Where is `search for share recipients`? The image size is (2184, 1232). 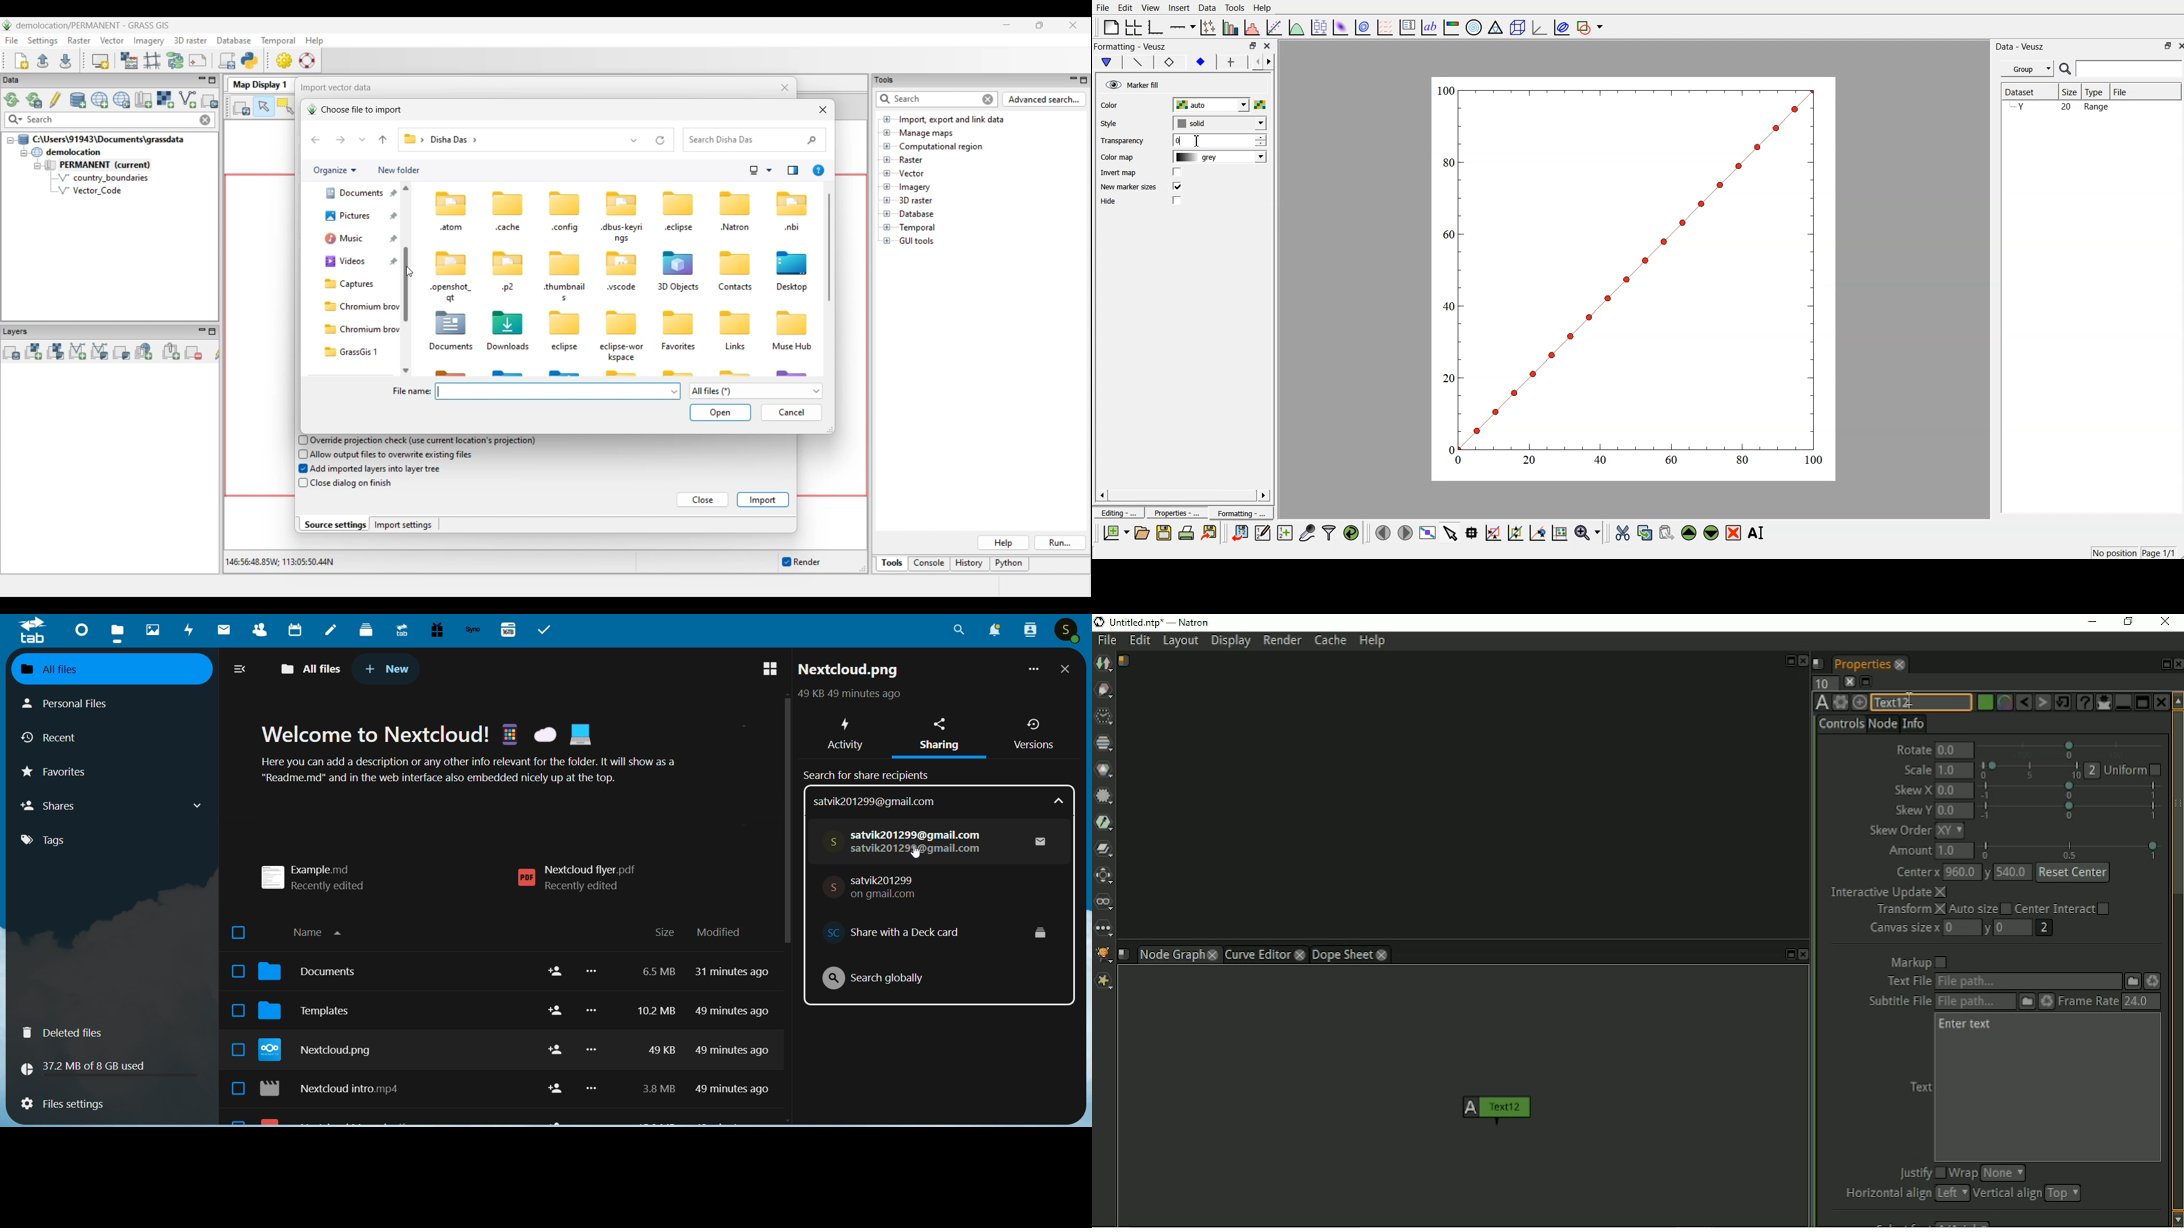
search for share recipients is located at coordinates (870, 773).